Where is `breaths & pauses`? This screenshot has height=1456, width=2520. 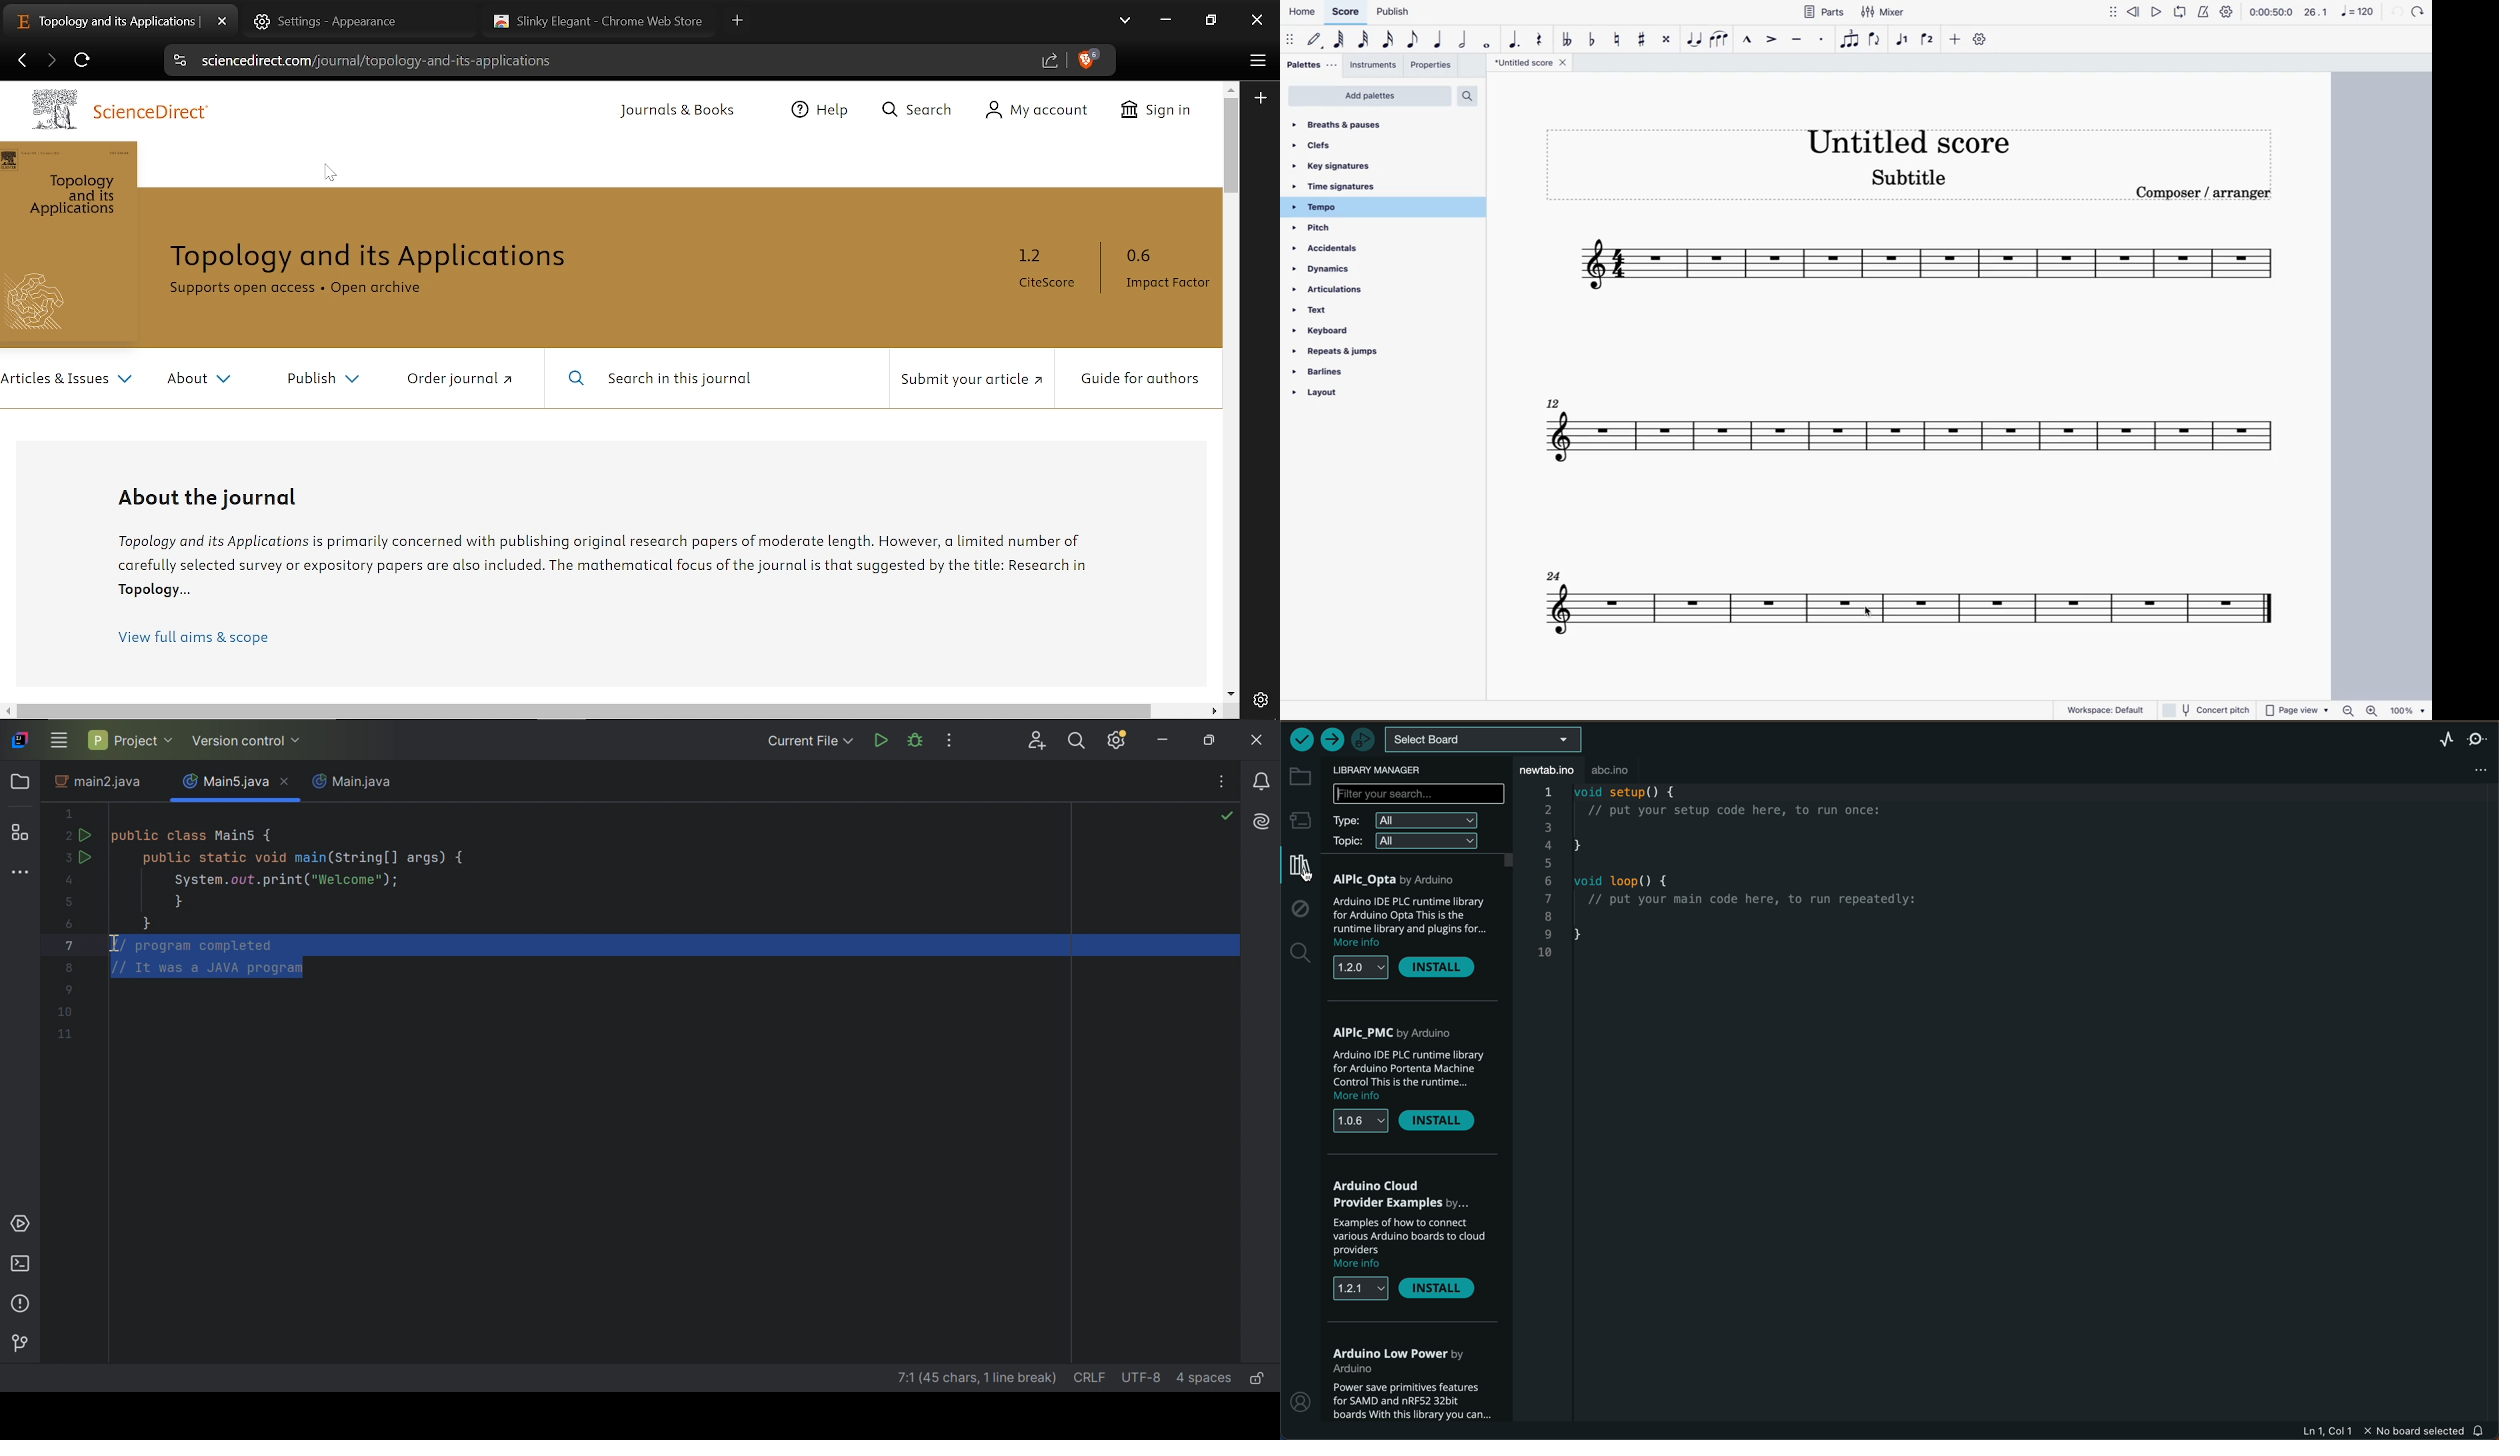
breaths & pauses is located at coordinates (1340, 125).